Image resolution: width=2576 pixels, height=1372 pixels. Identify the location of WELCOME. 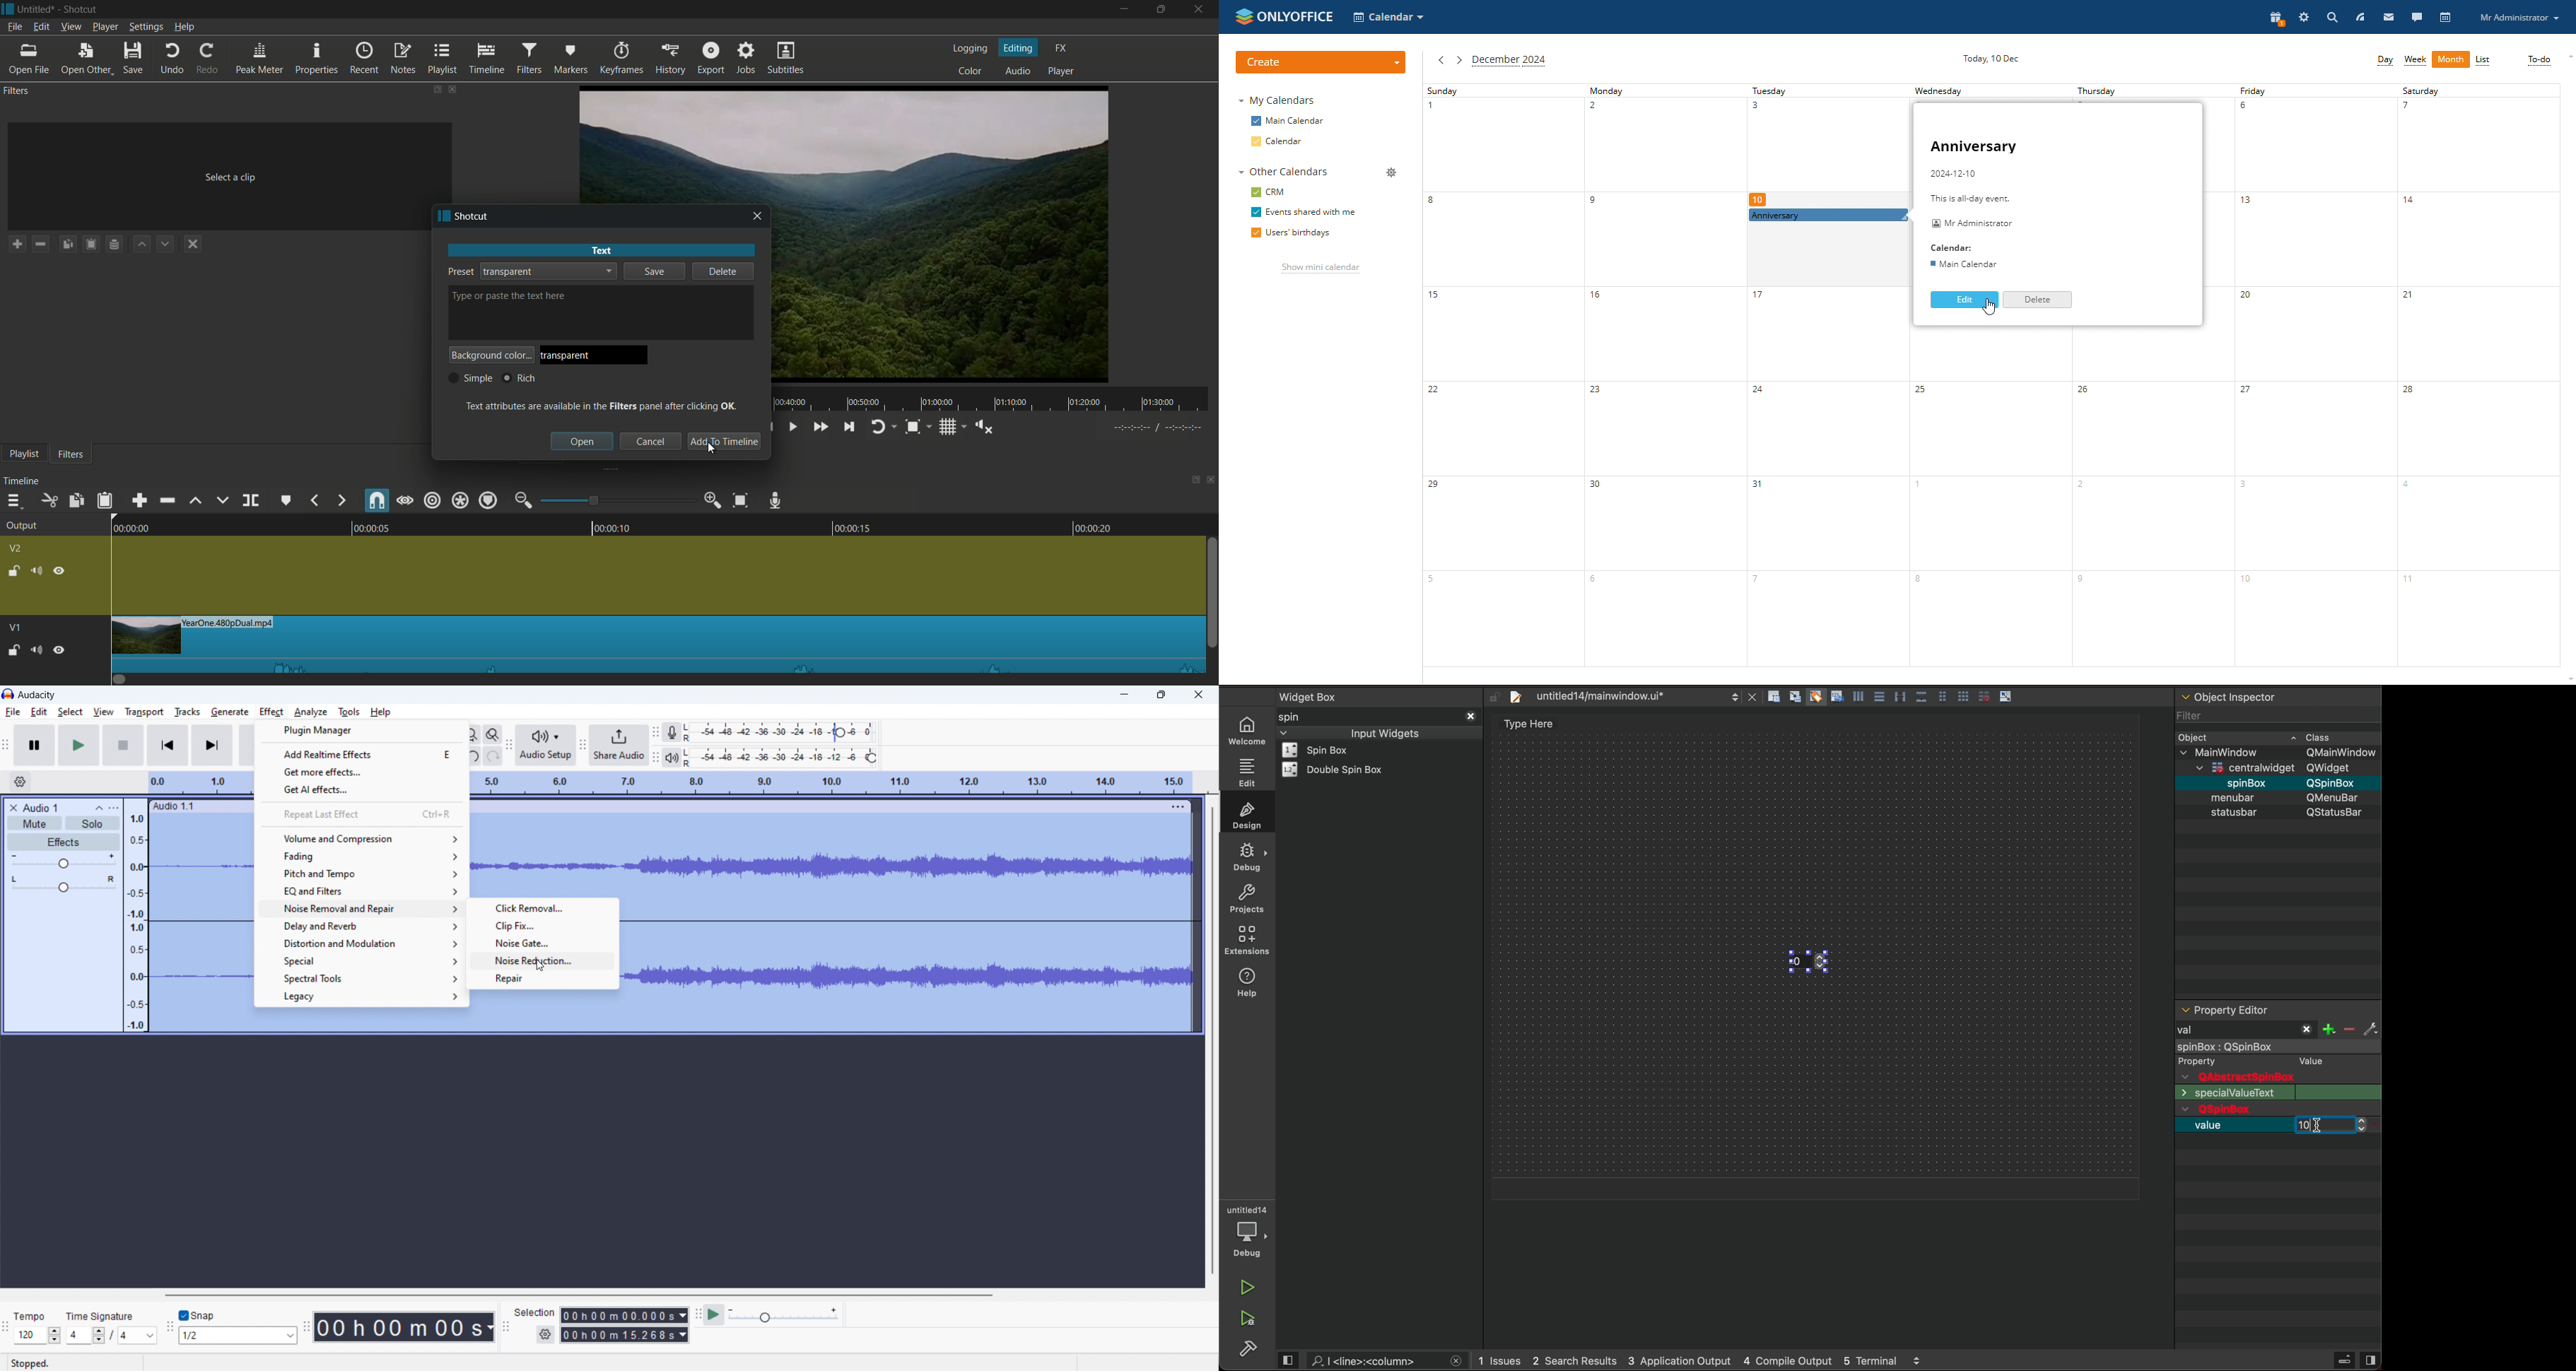
(1248, 731).